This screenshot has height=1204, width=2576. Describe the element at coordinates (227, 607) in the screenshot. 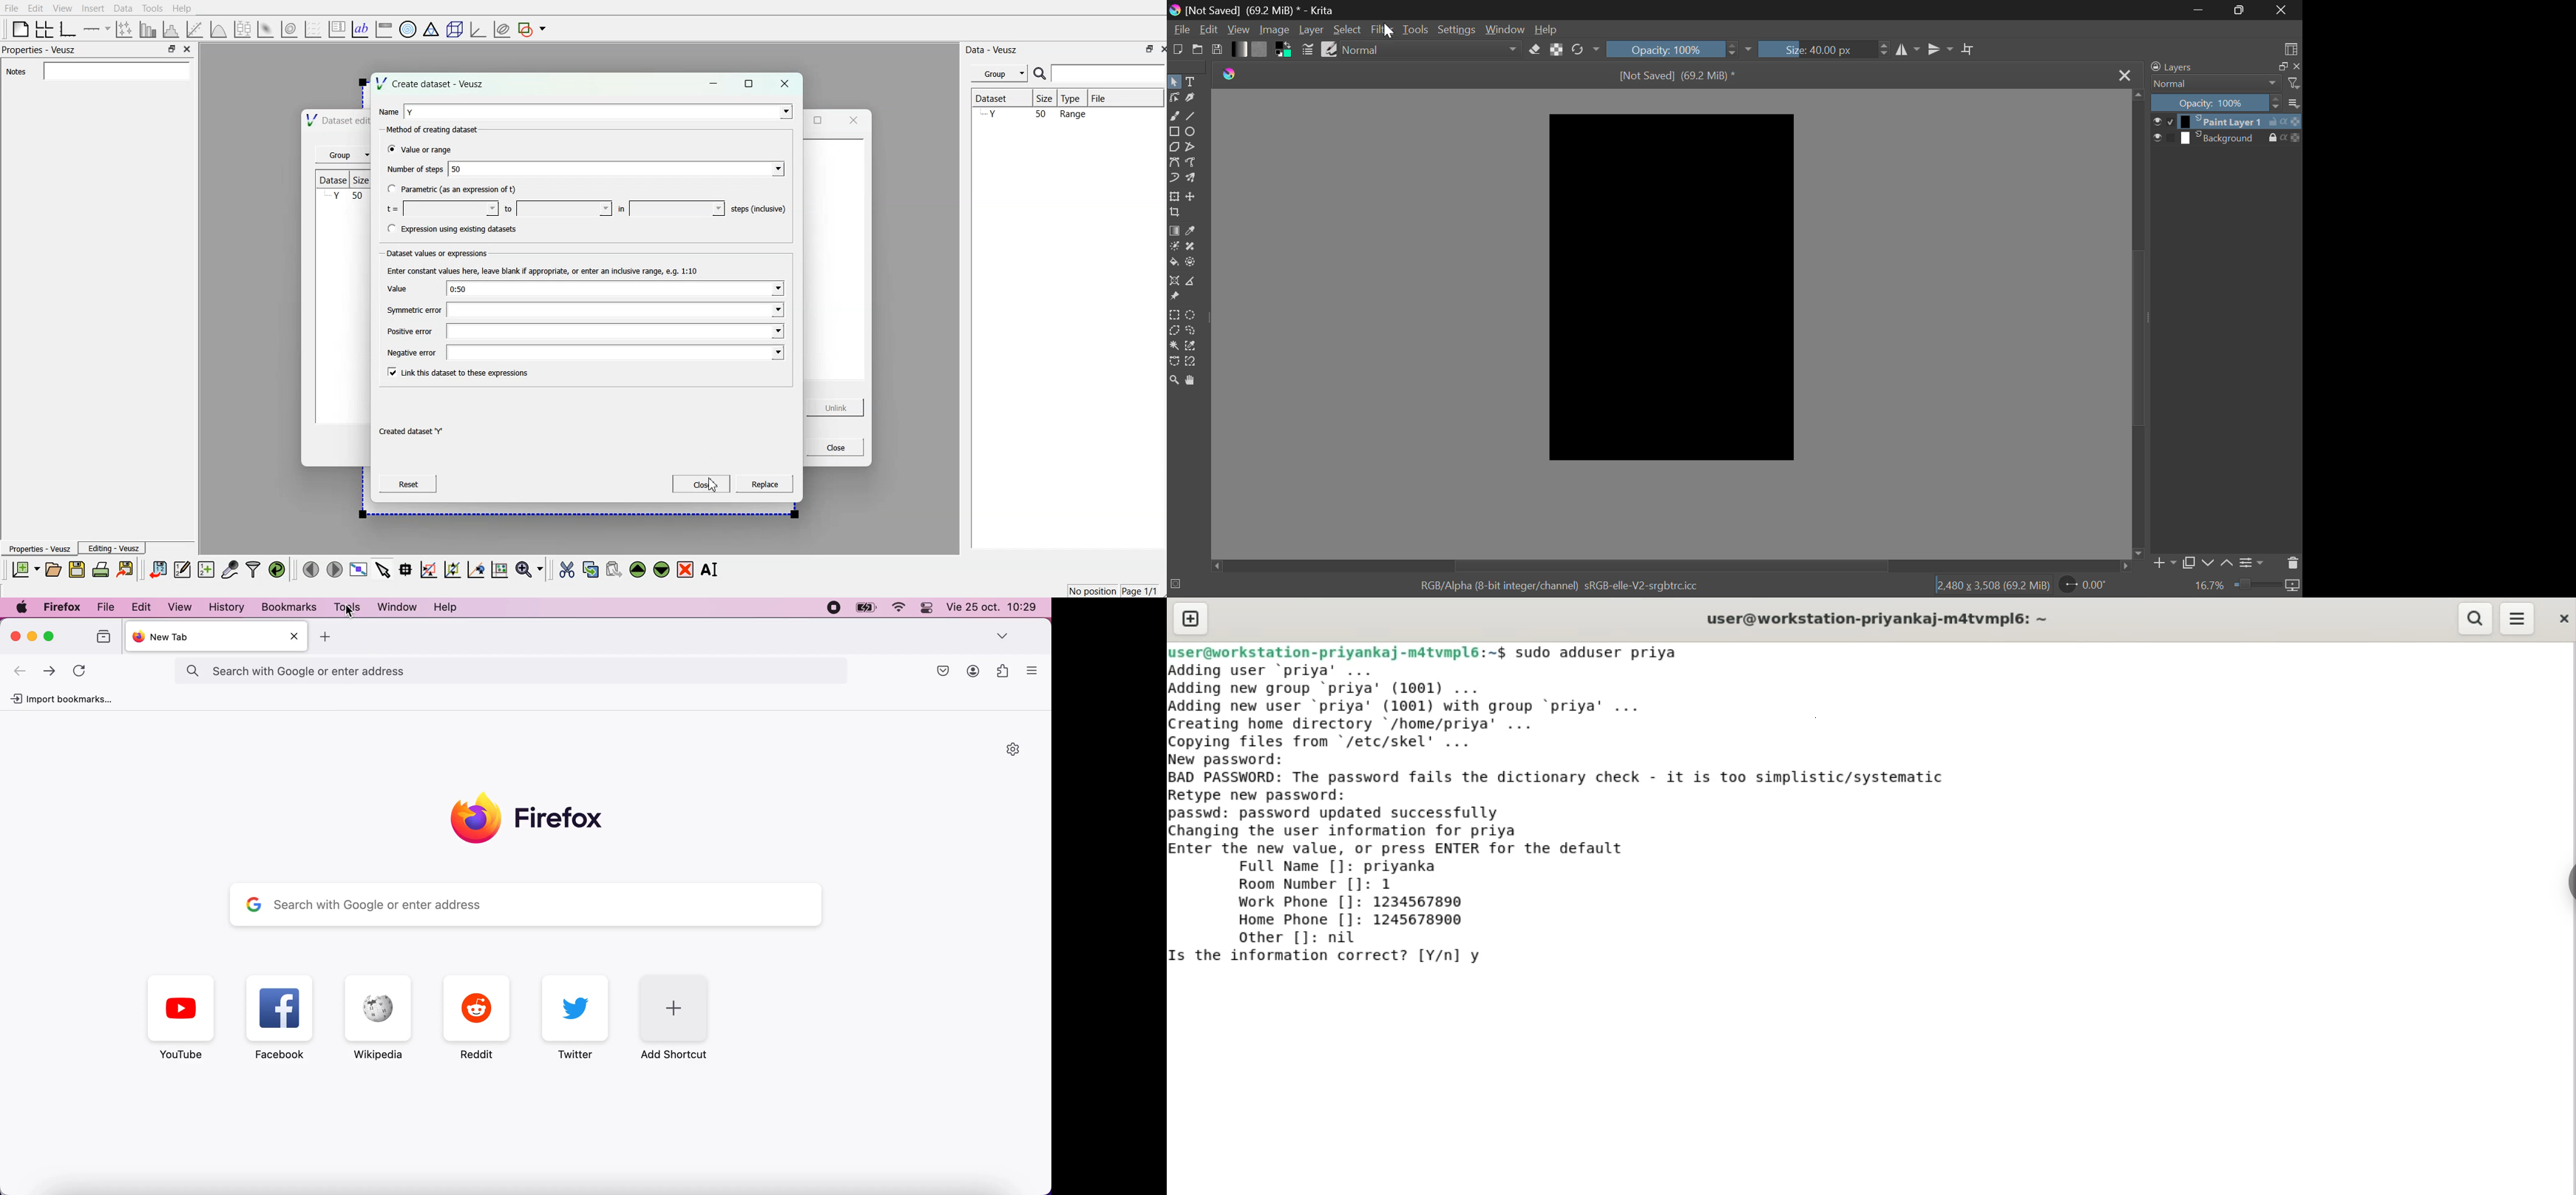

I see `History` at that location.